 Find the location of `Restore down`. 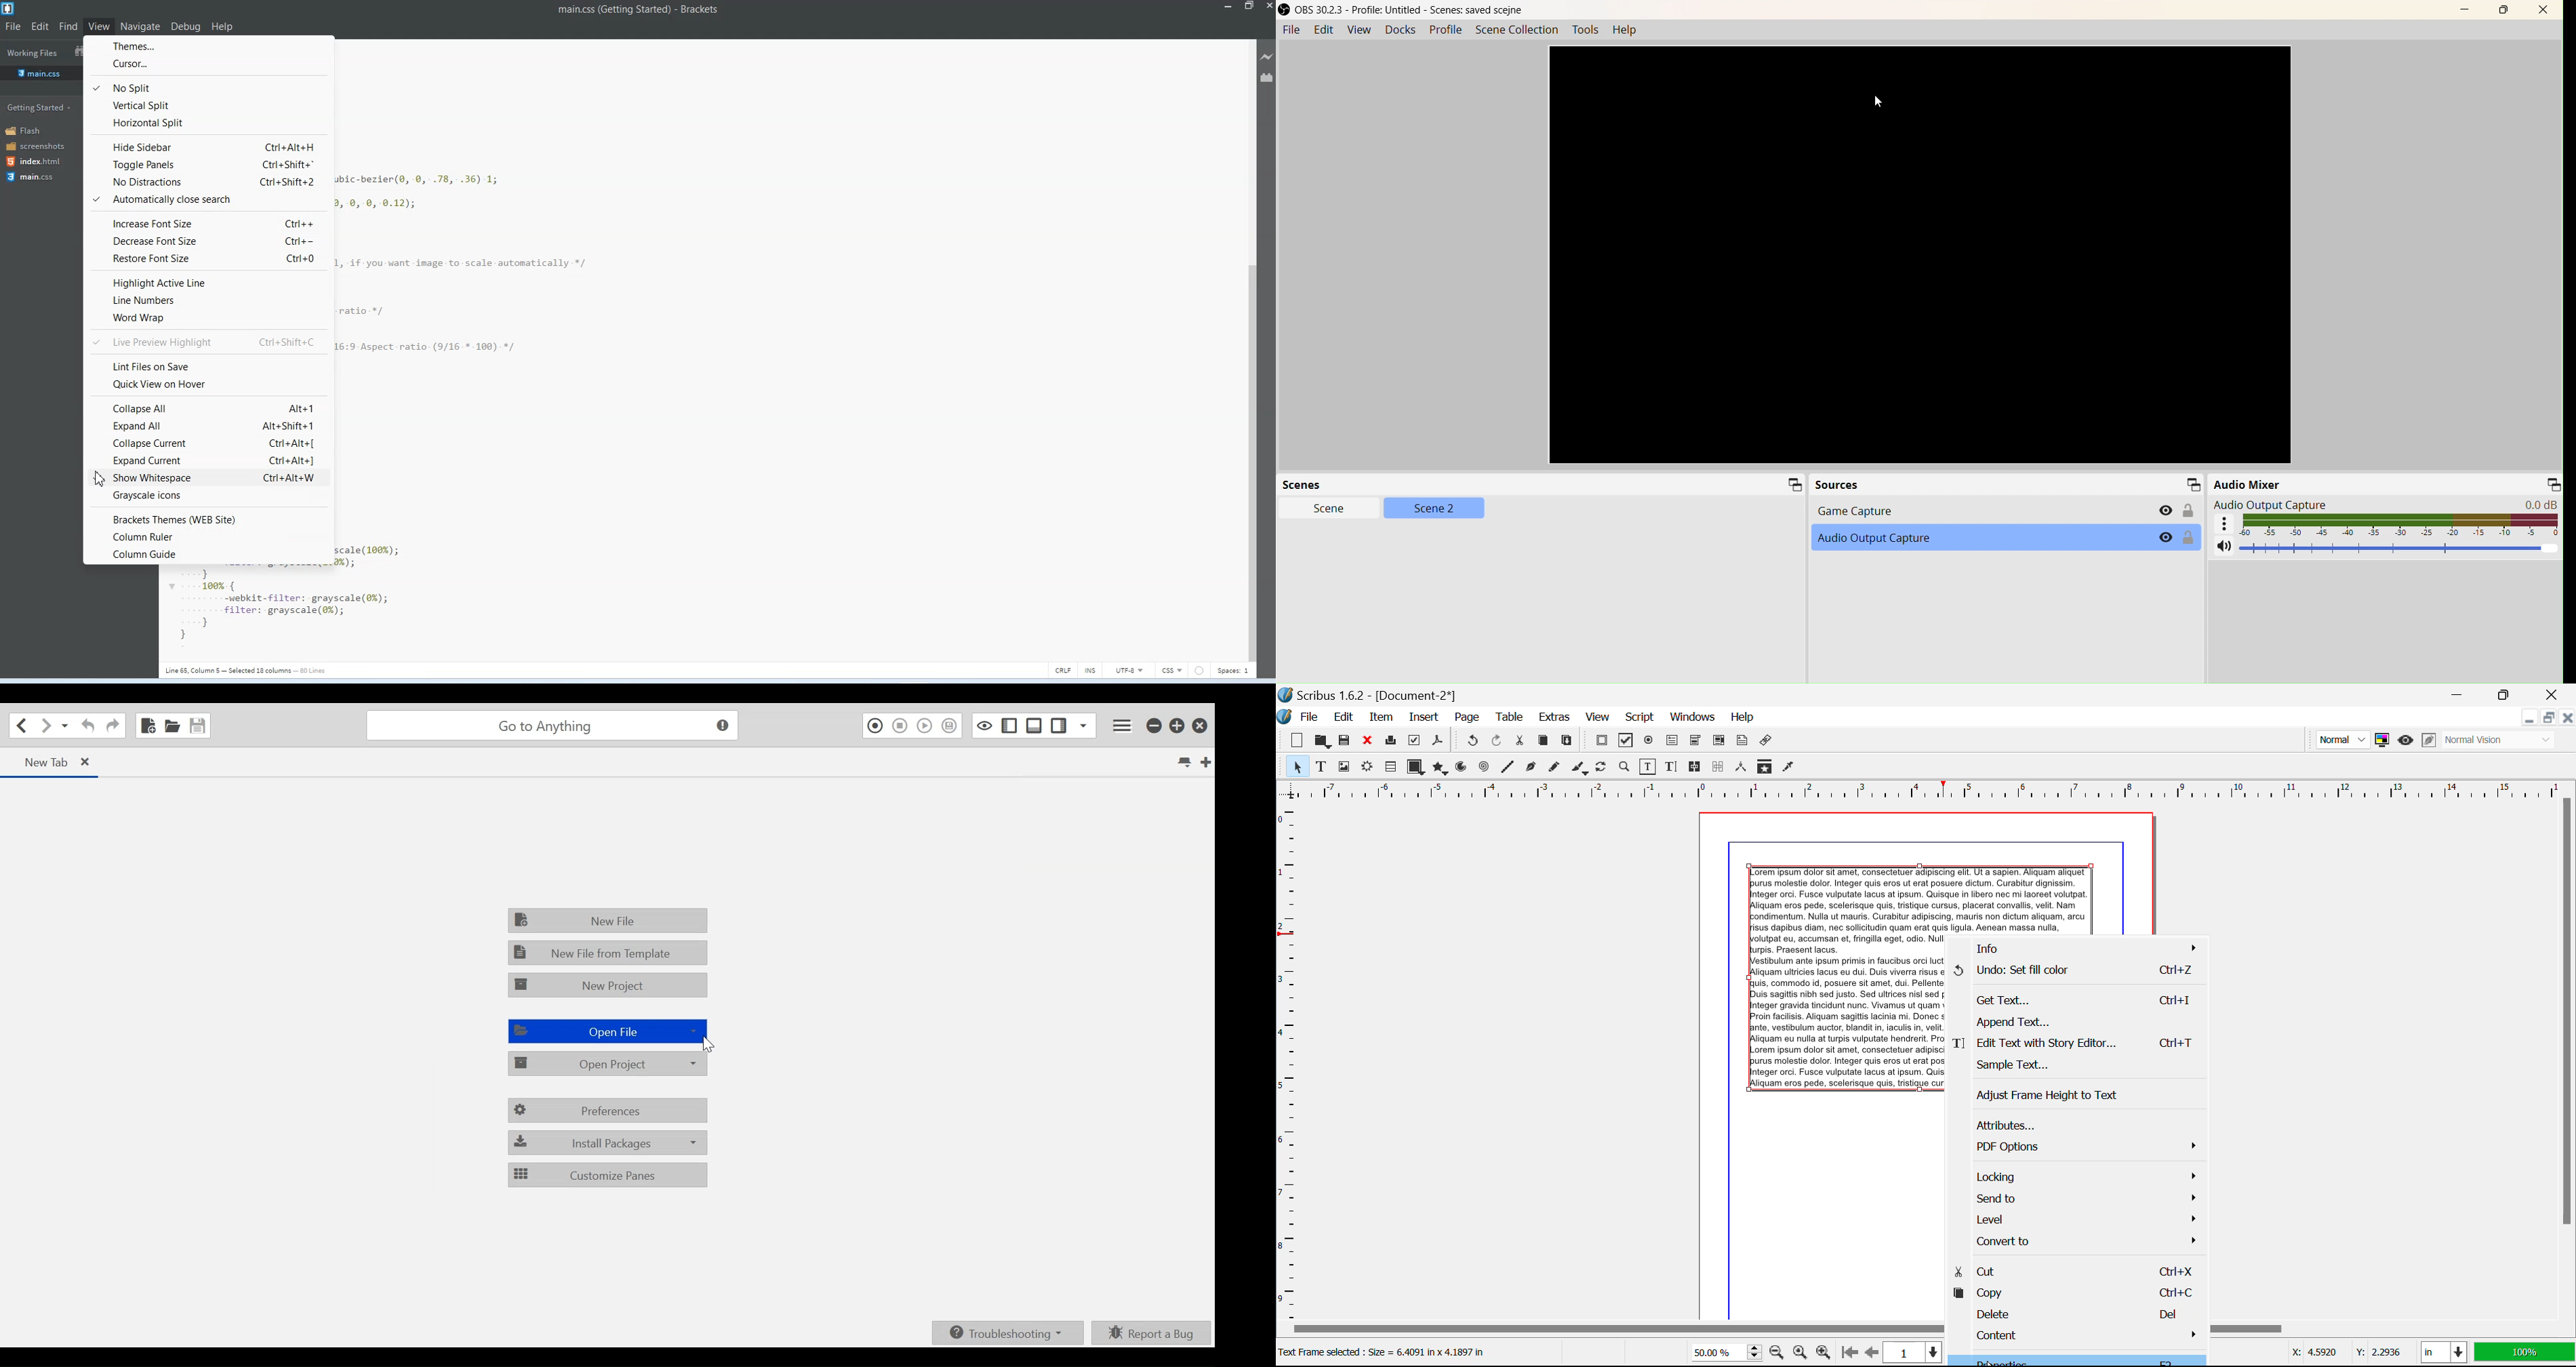

Restore down is located at coordinates (2503, 10).